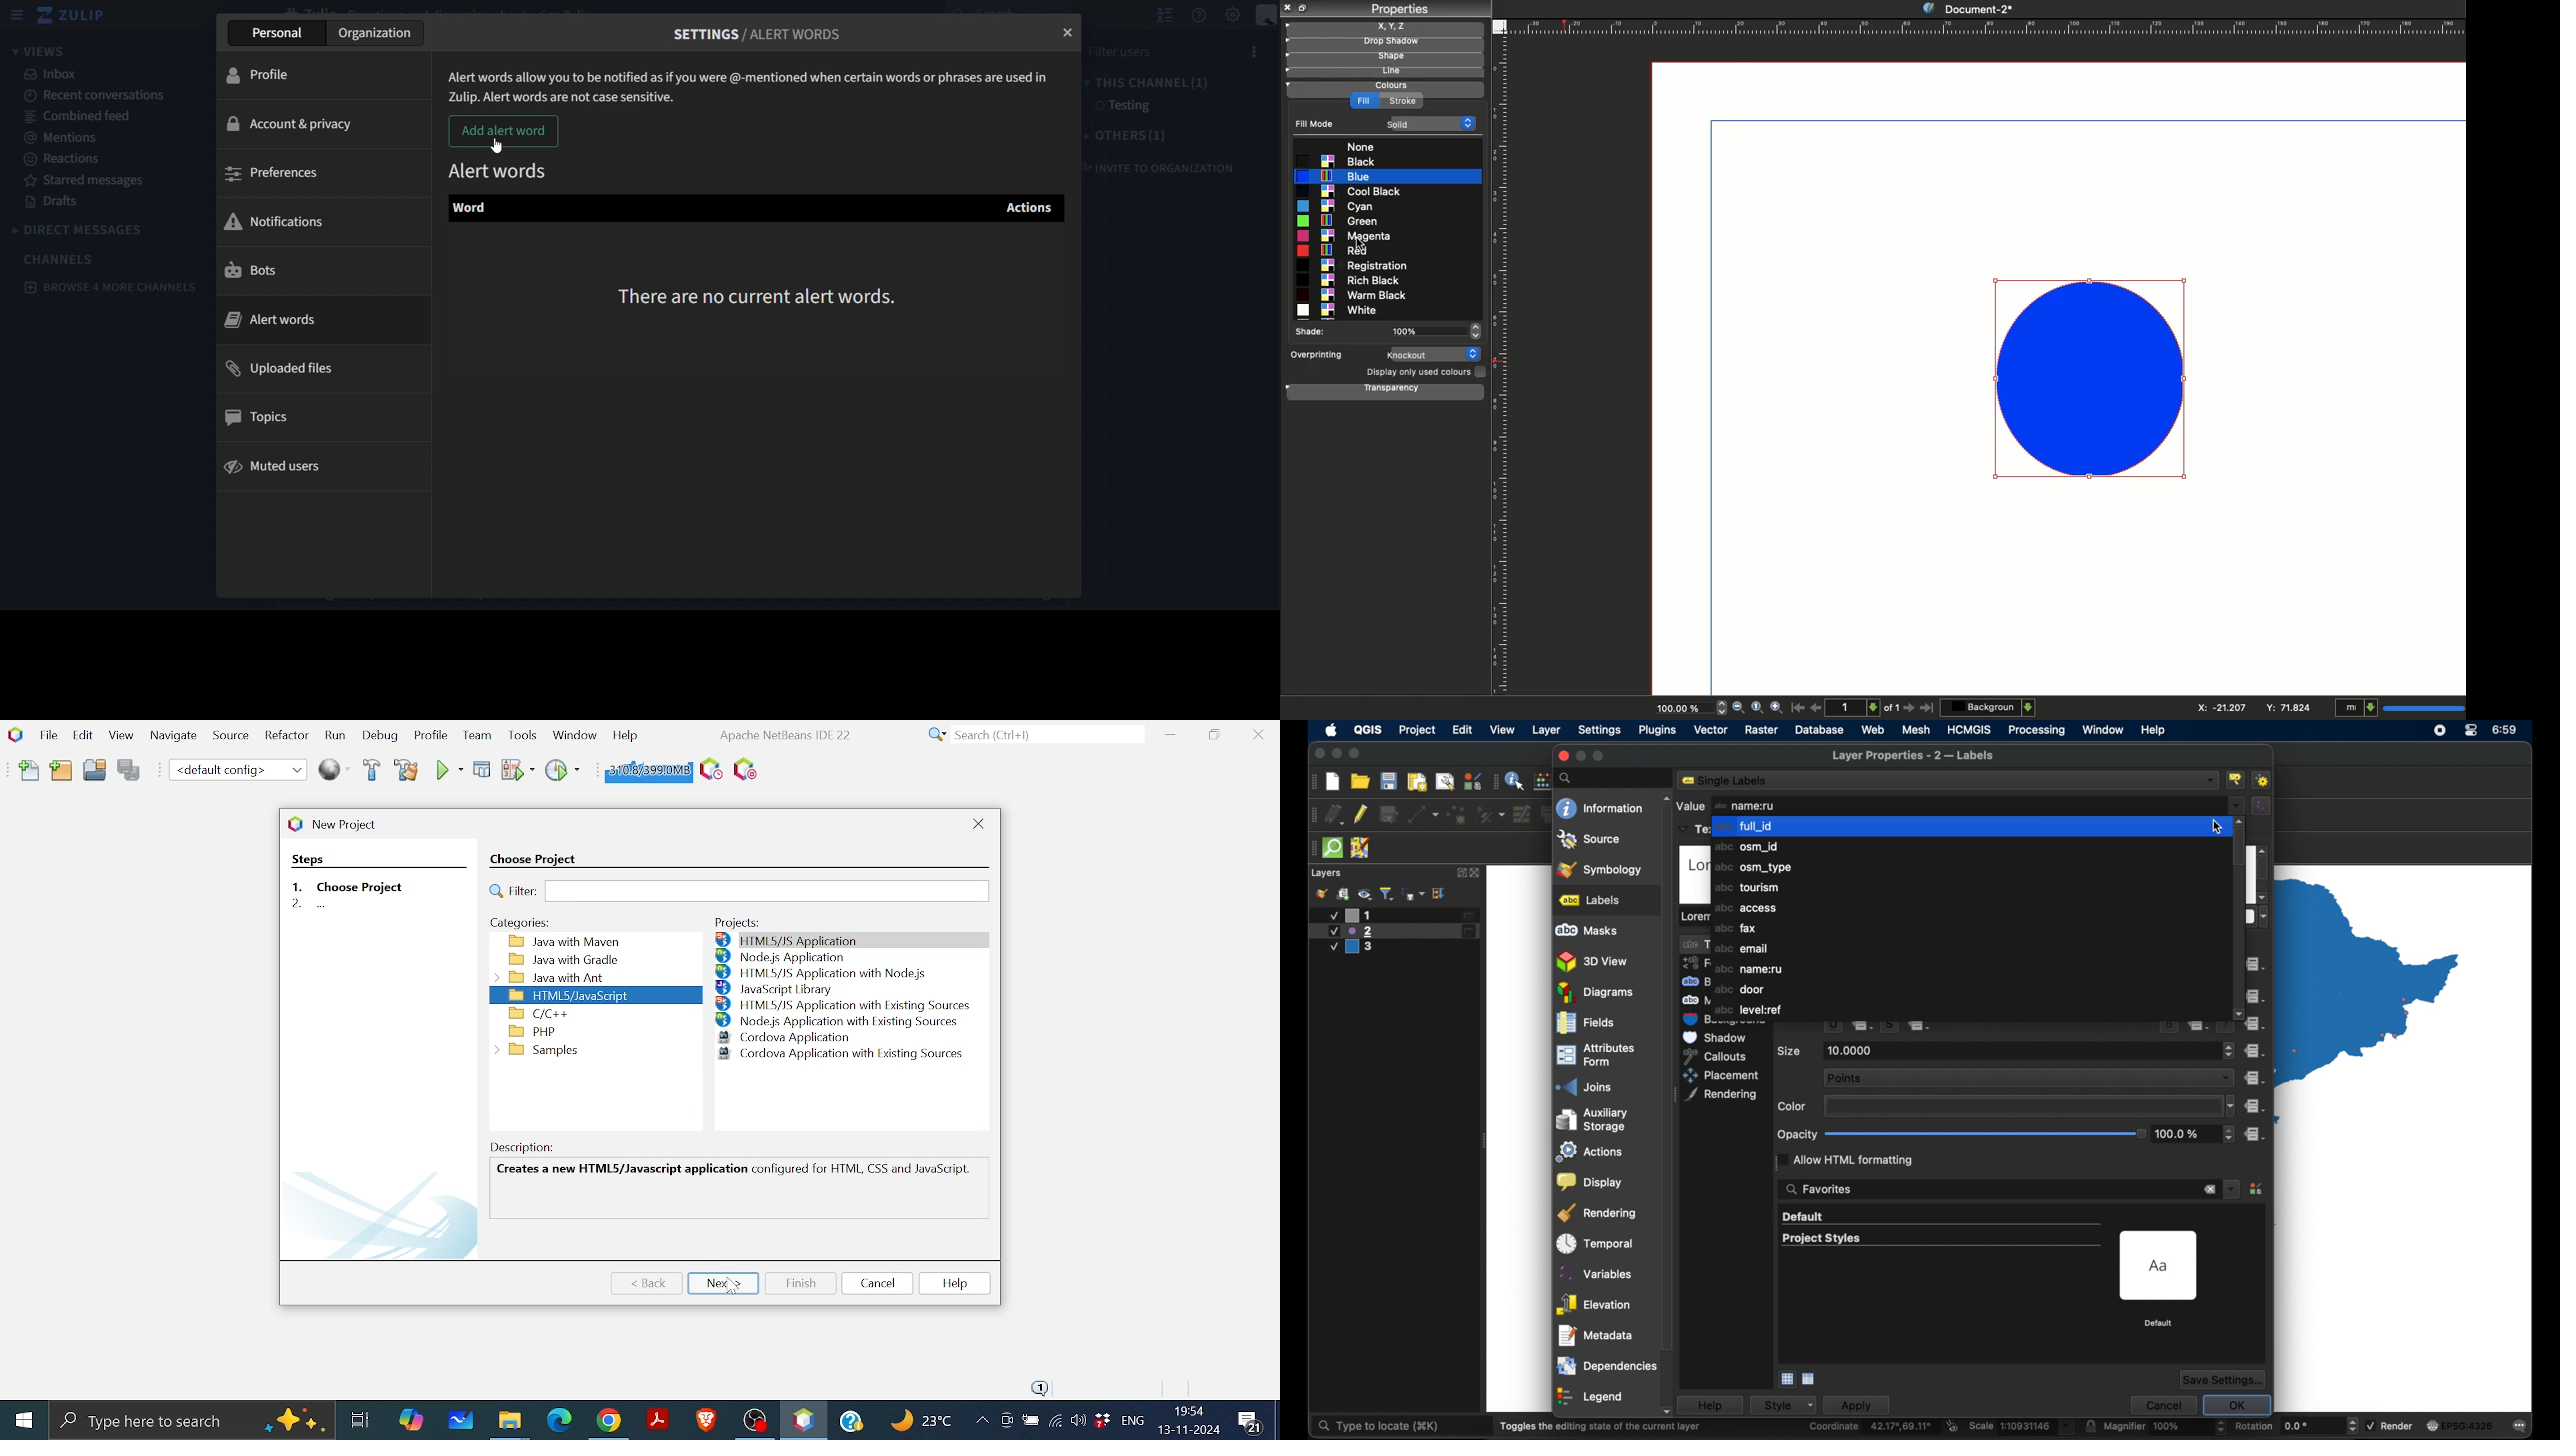 This screenshot has height=1456, width=2576. What do you see at coordinates (1445, 782) in the screenshot?
I see `open layout manager` at bounding box center [1445, 782].